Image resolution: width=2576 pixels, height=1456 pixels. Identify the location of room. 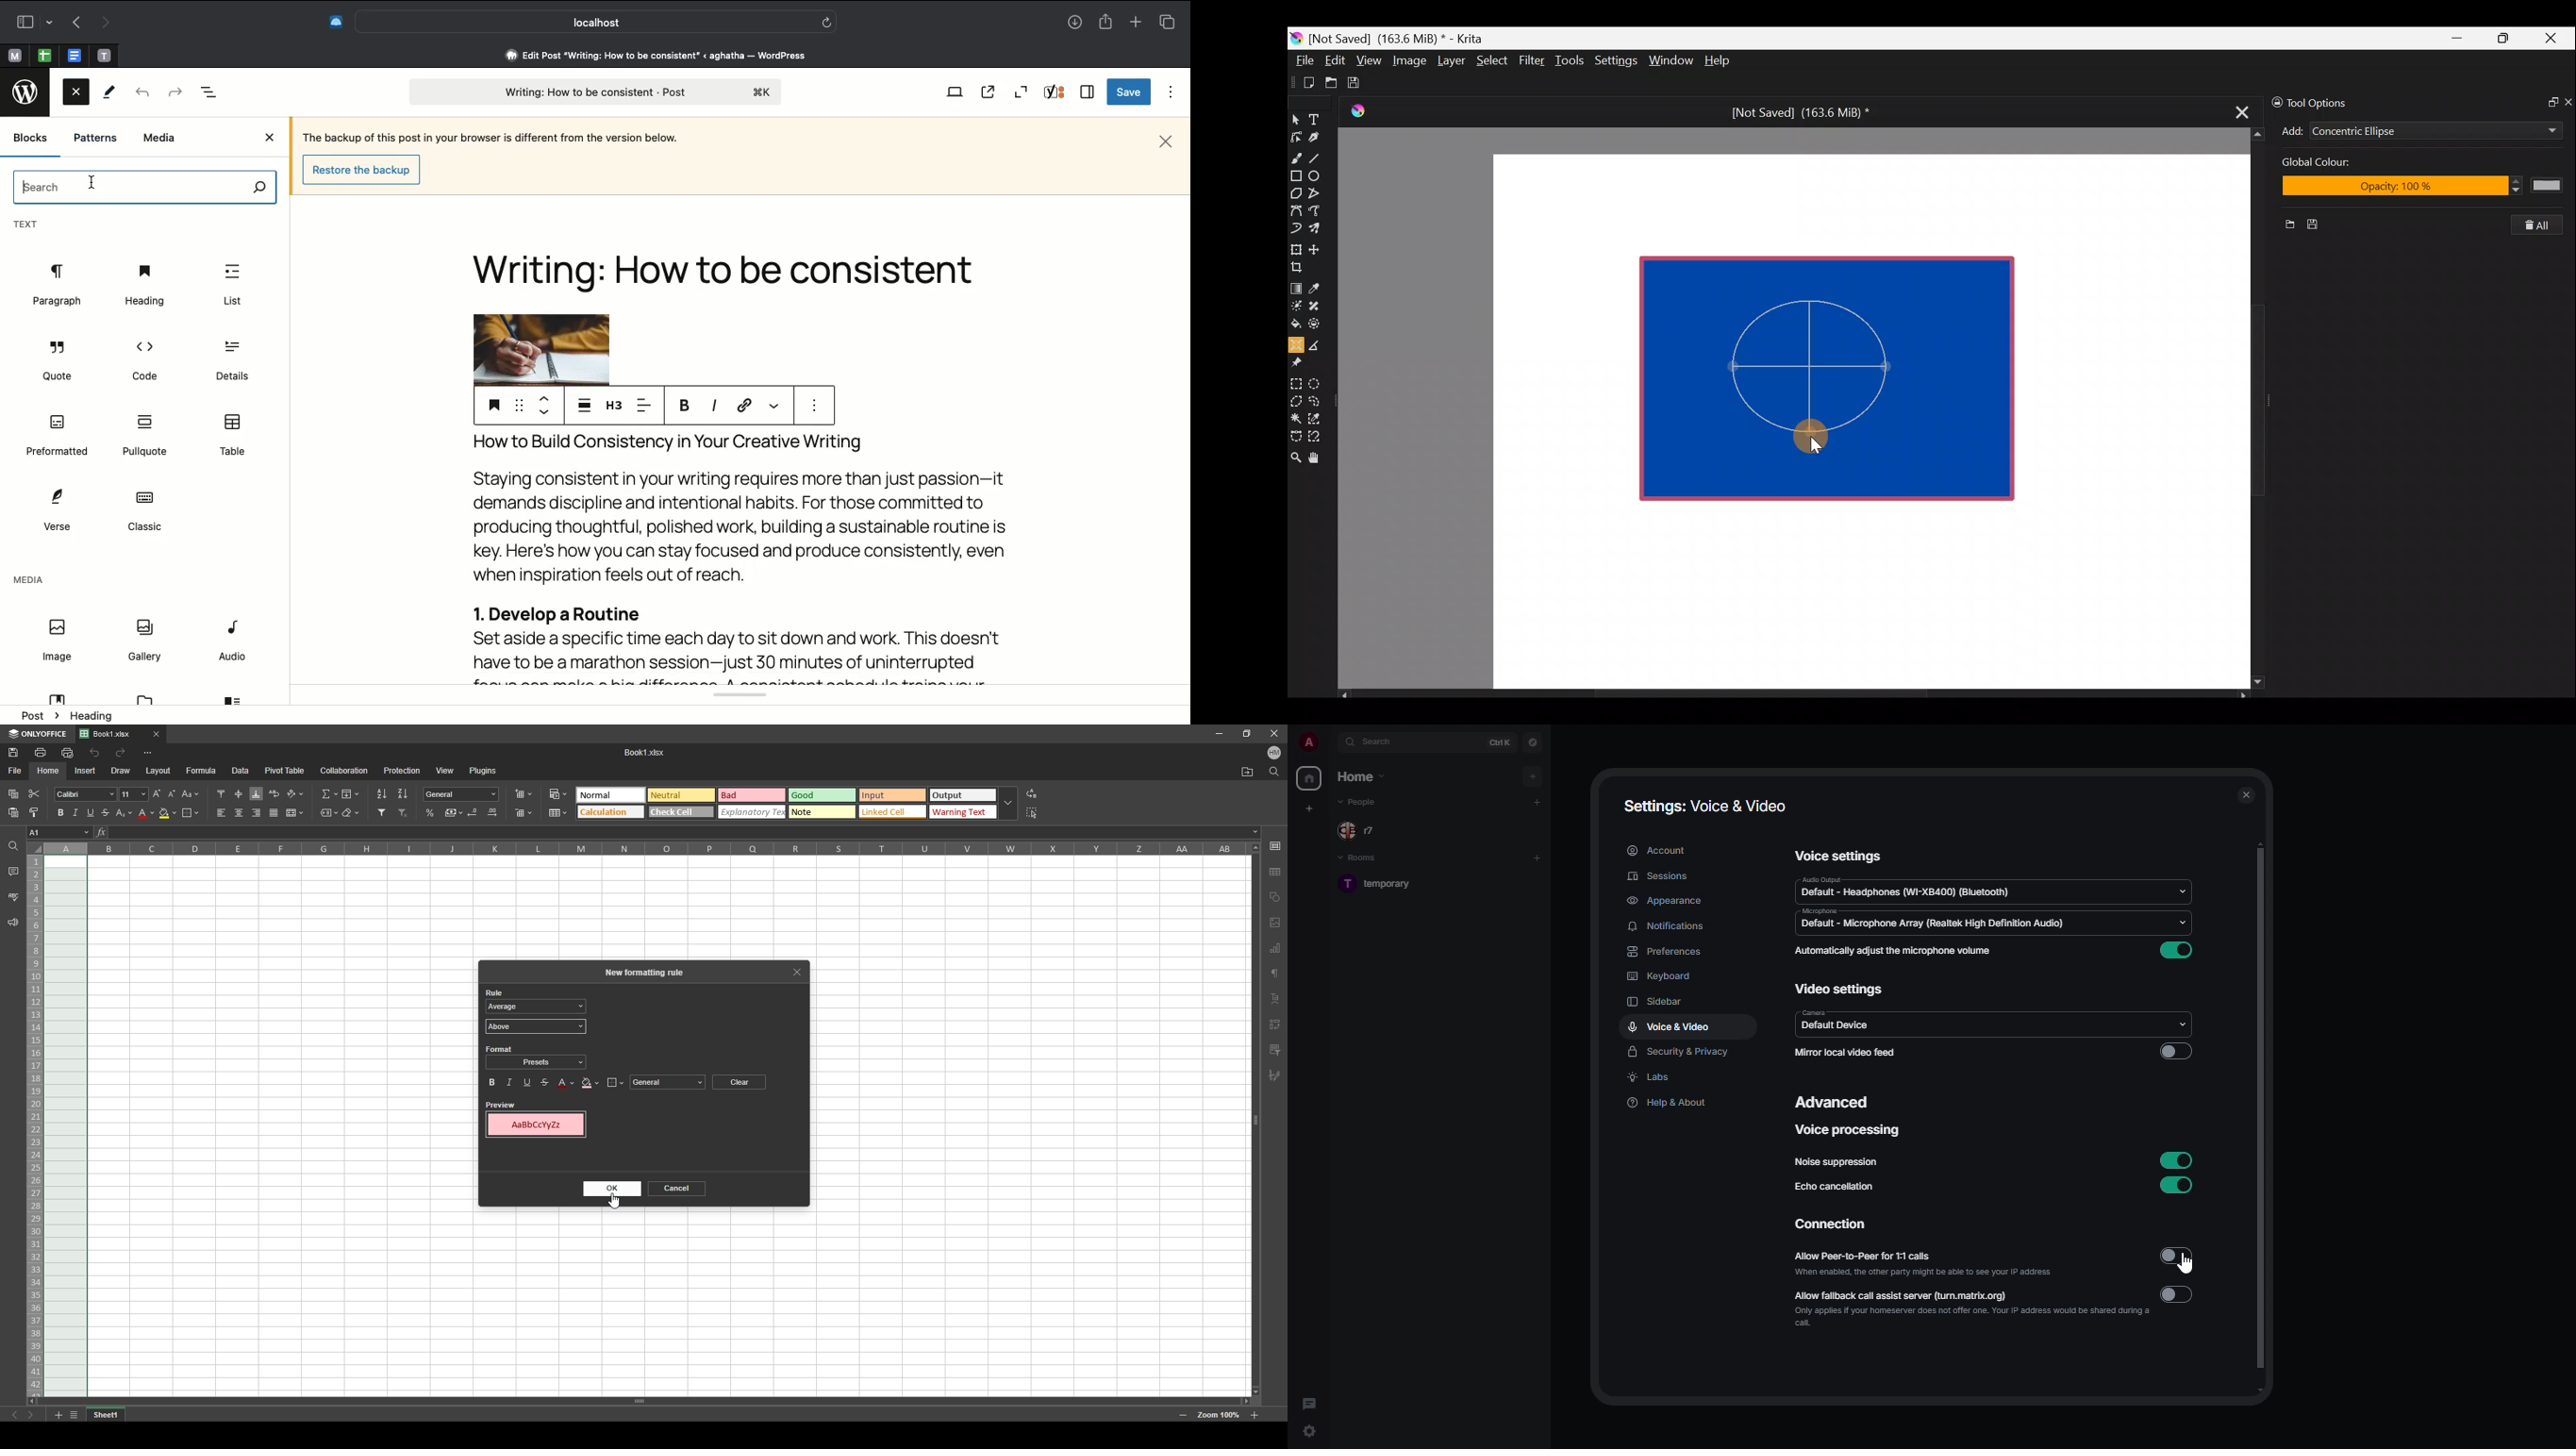
(1382, 885).